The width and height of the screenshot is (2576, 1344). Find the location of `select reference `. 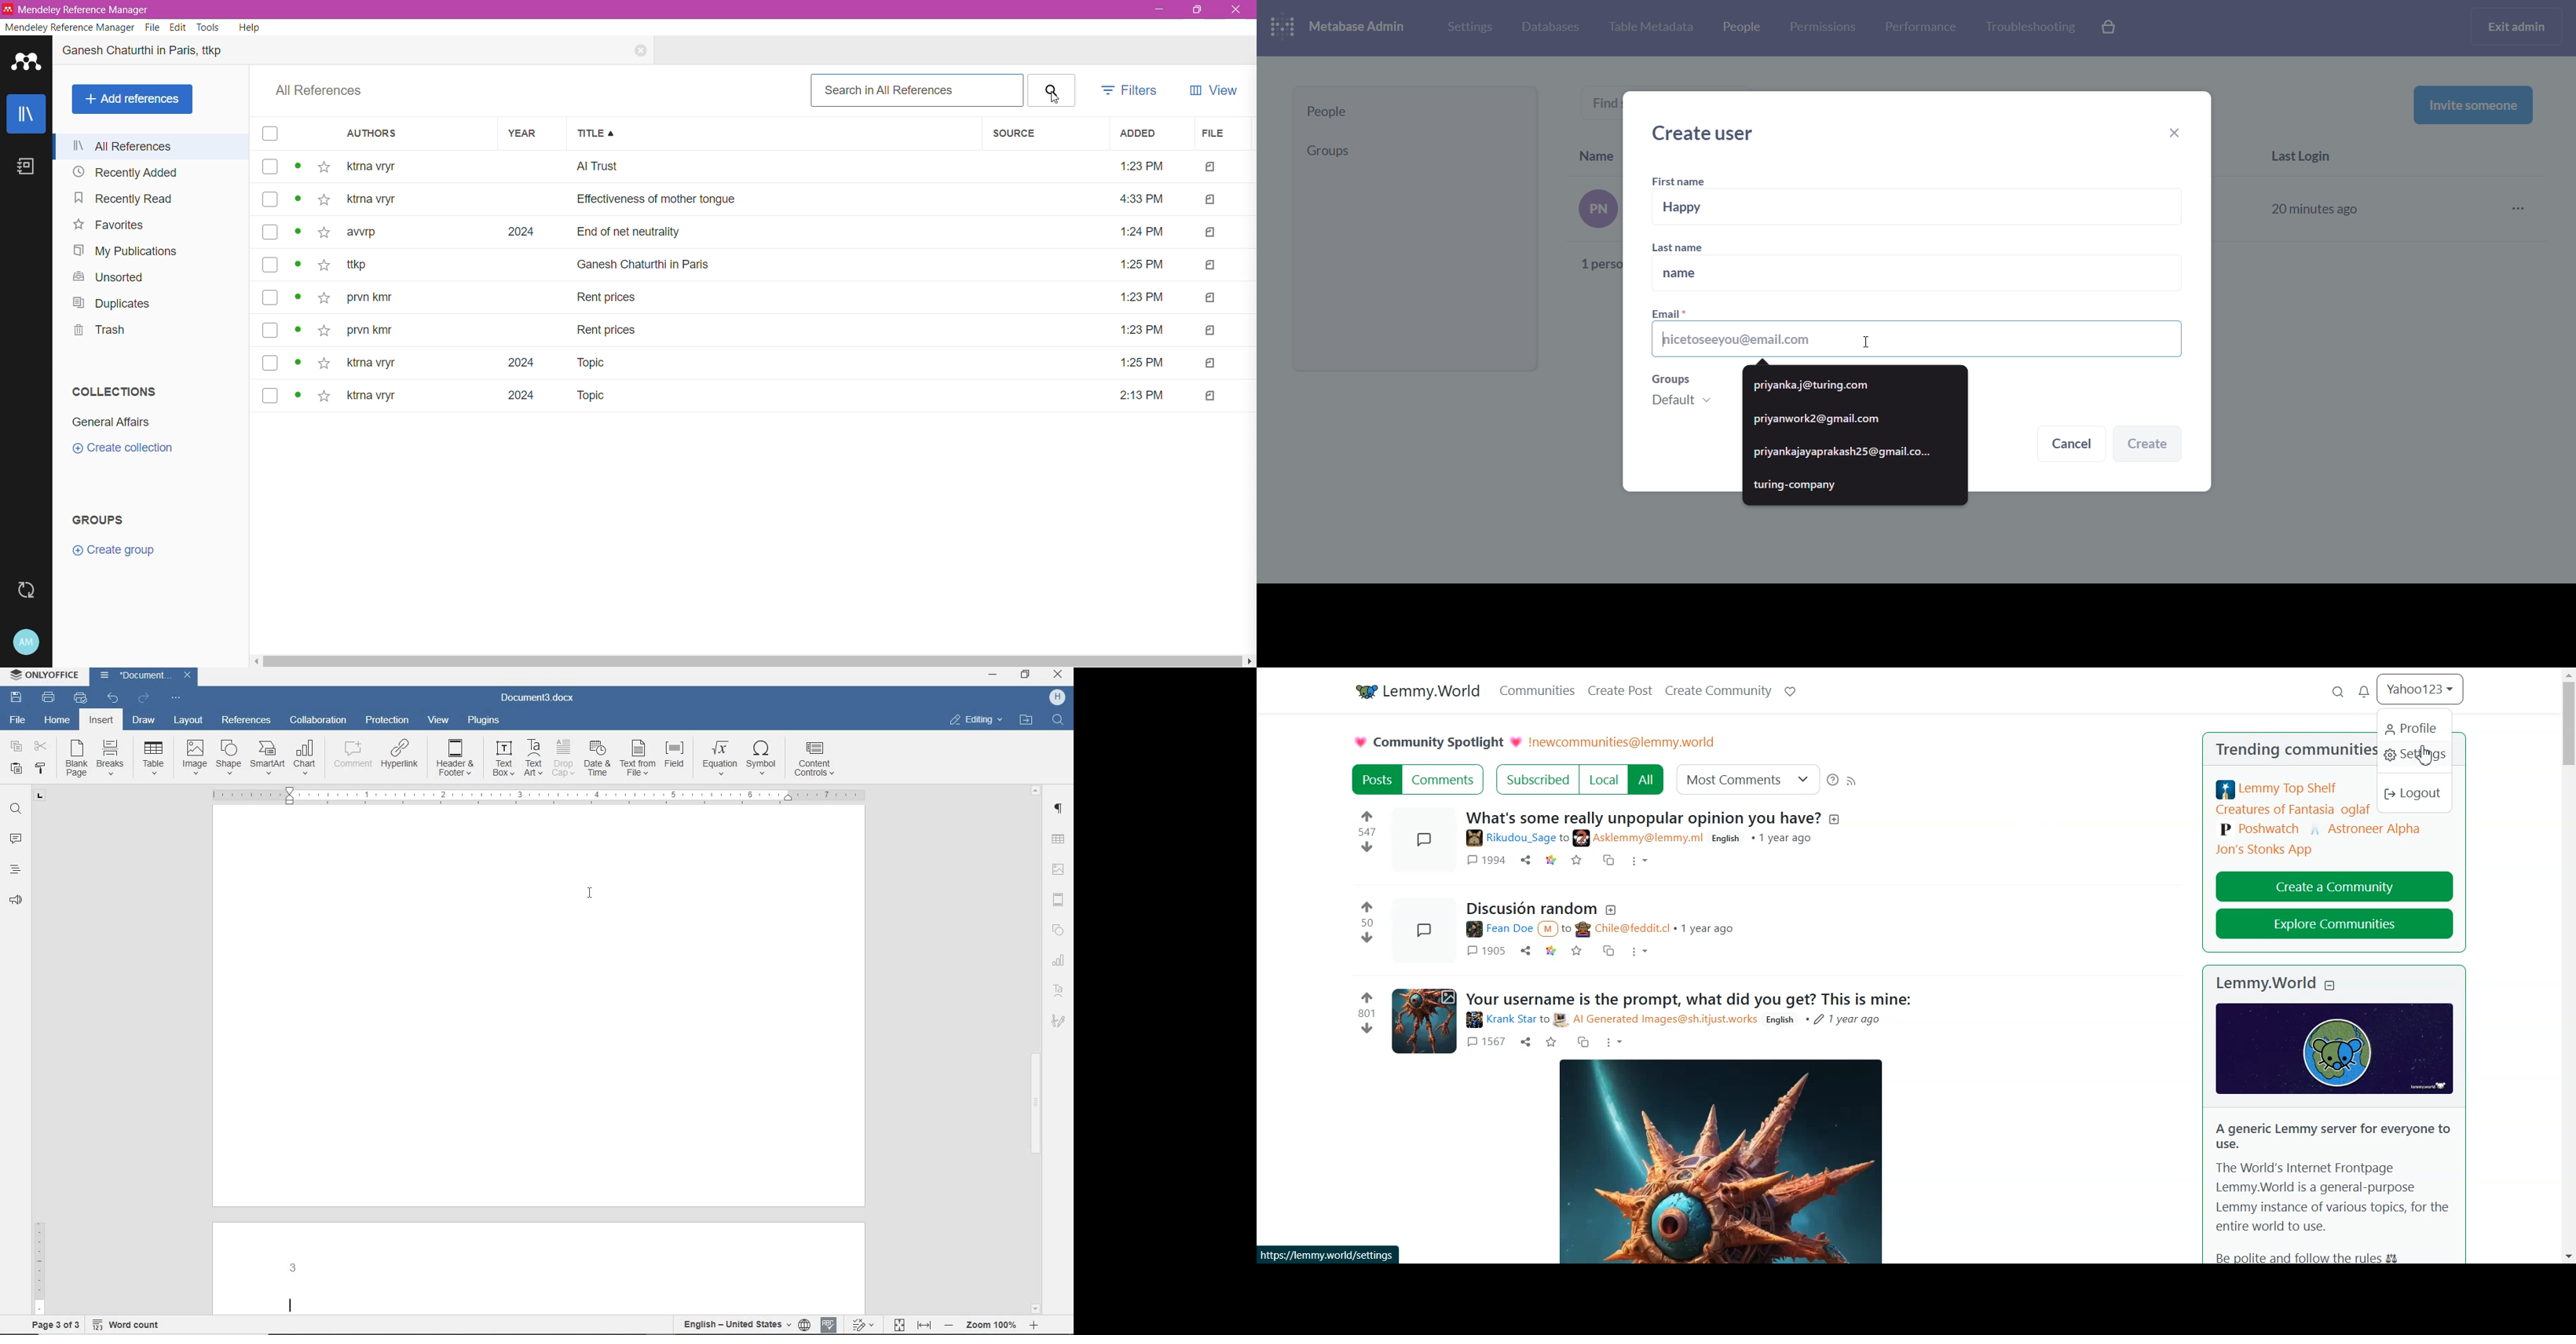

select reference  is located at coordinates (270, 264).